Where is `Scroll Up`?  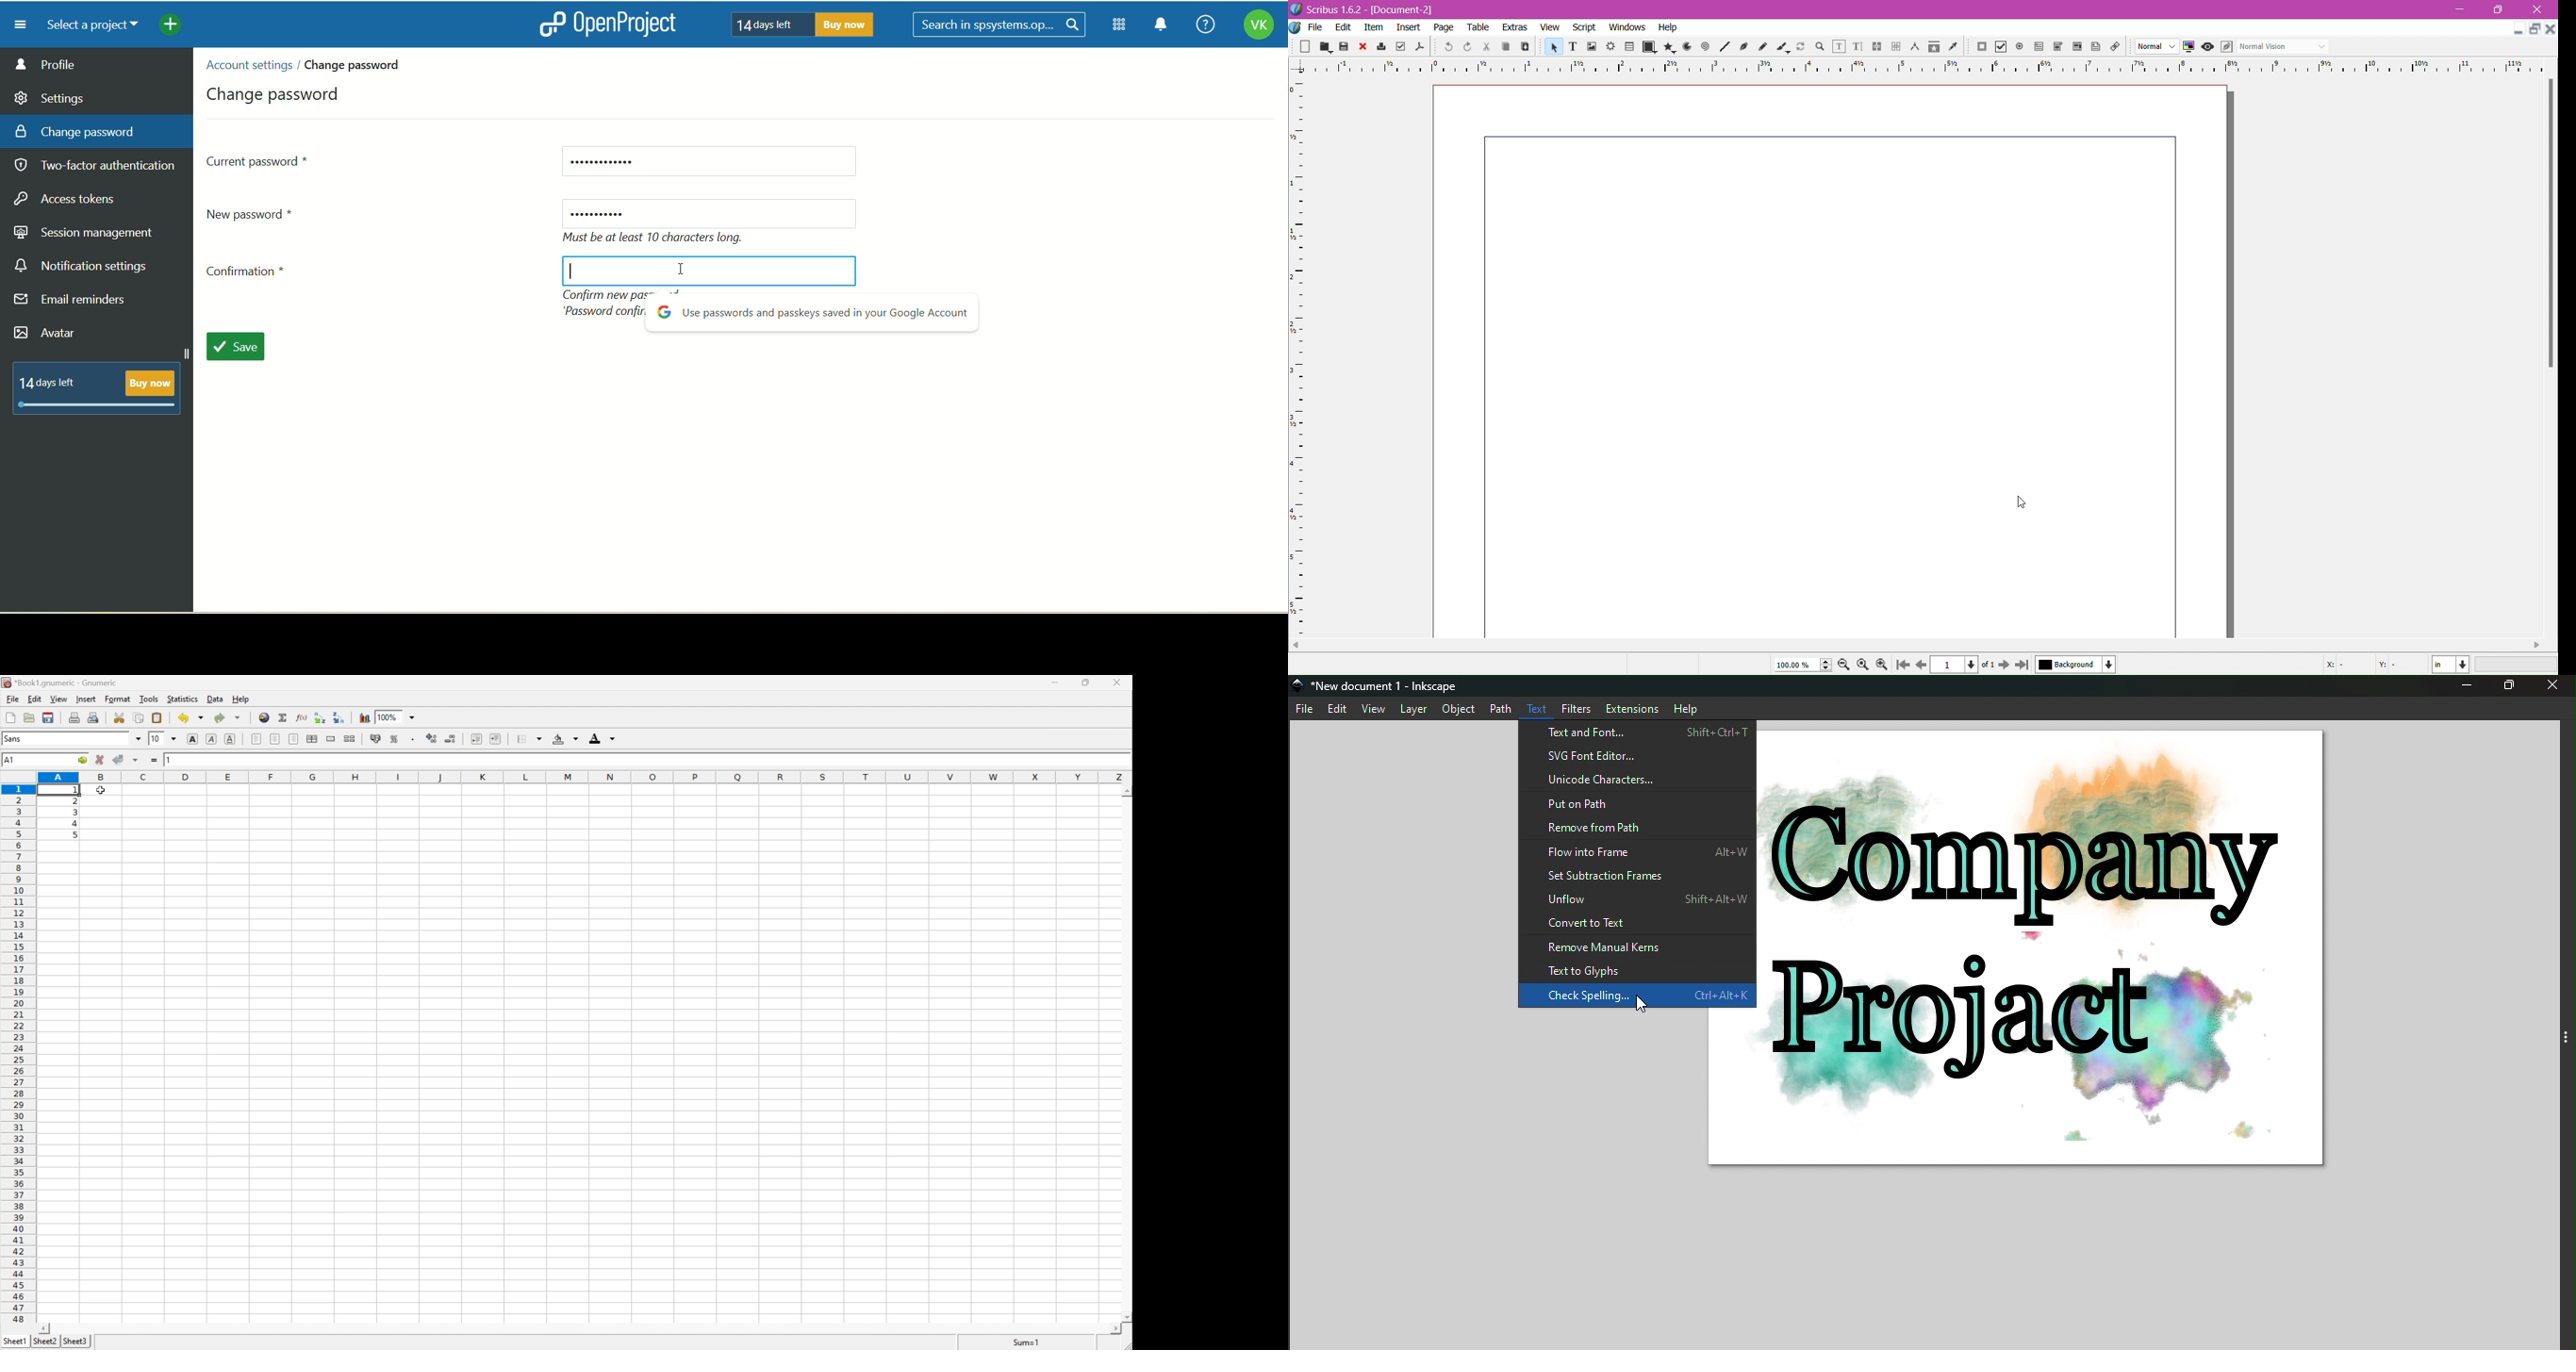 Scroll Up is located at coordinates (1125, 791).